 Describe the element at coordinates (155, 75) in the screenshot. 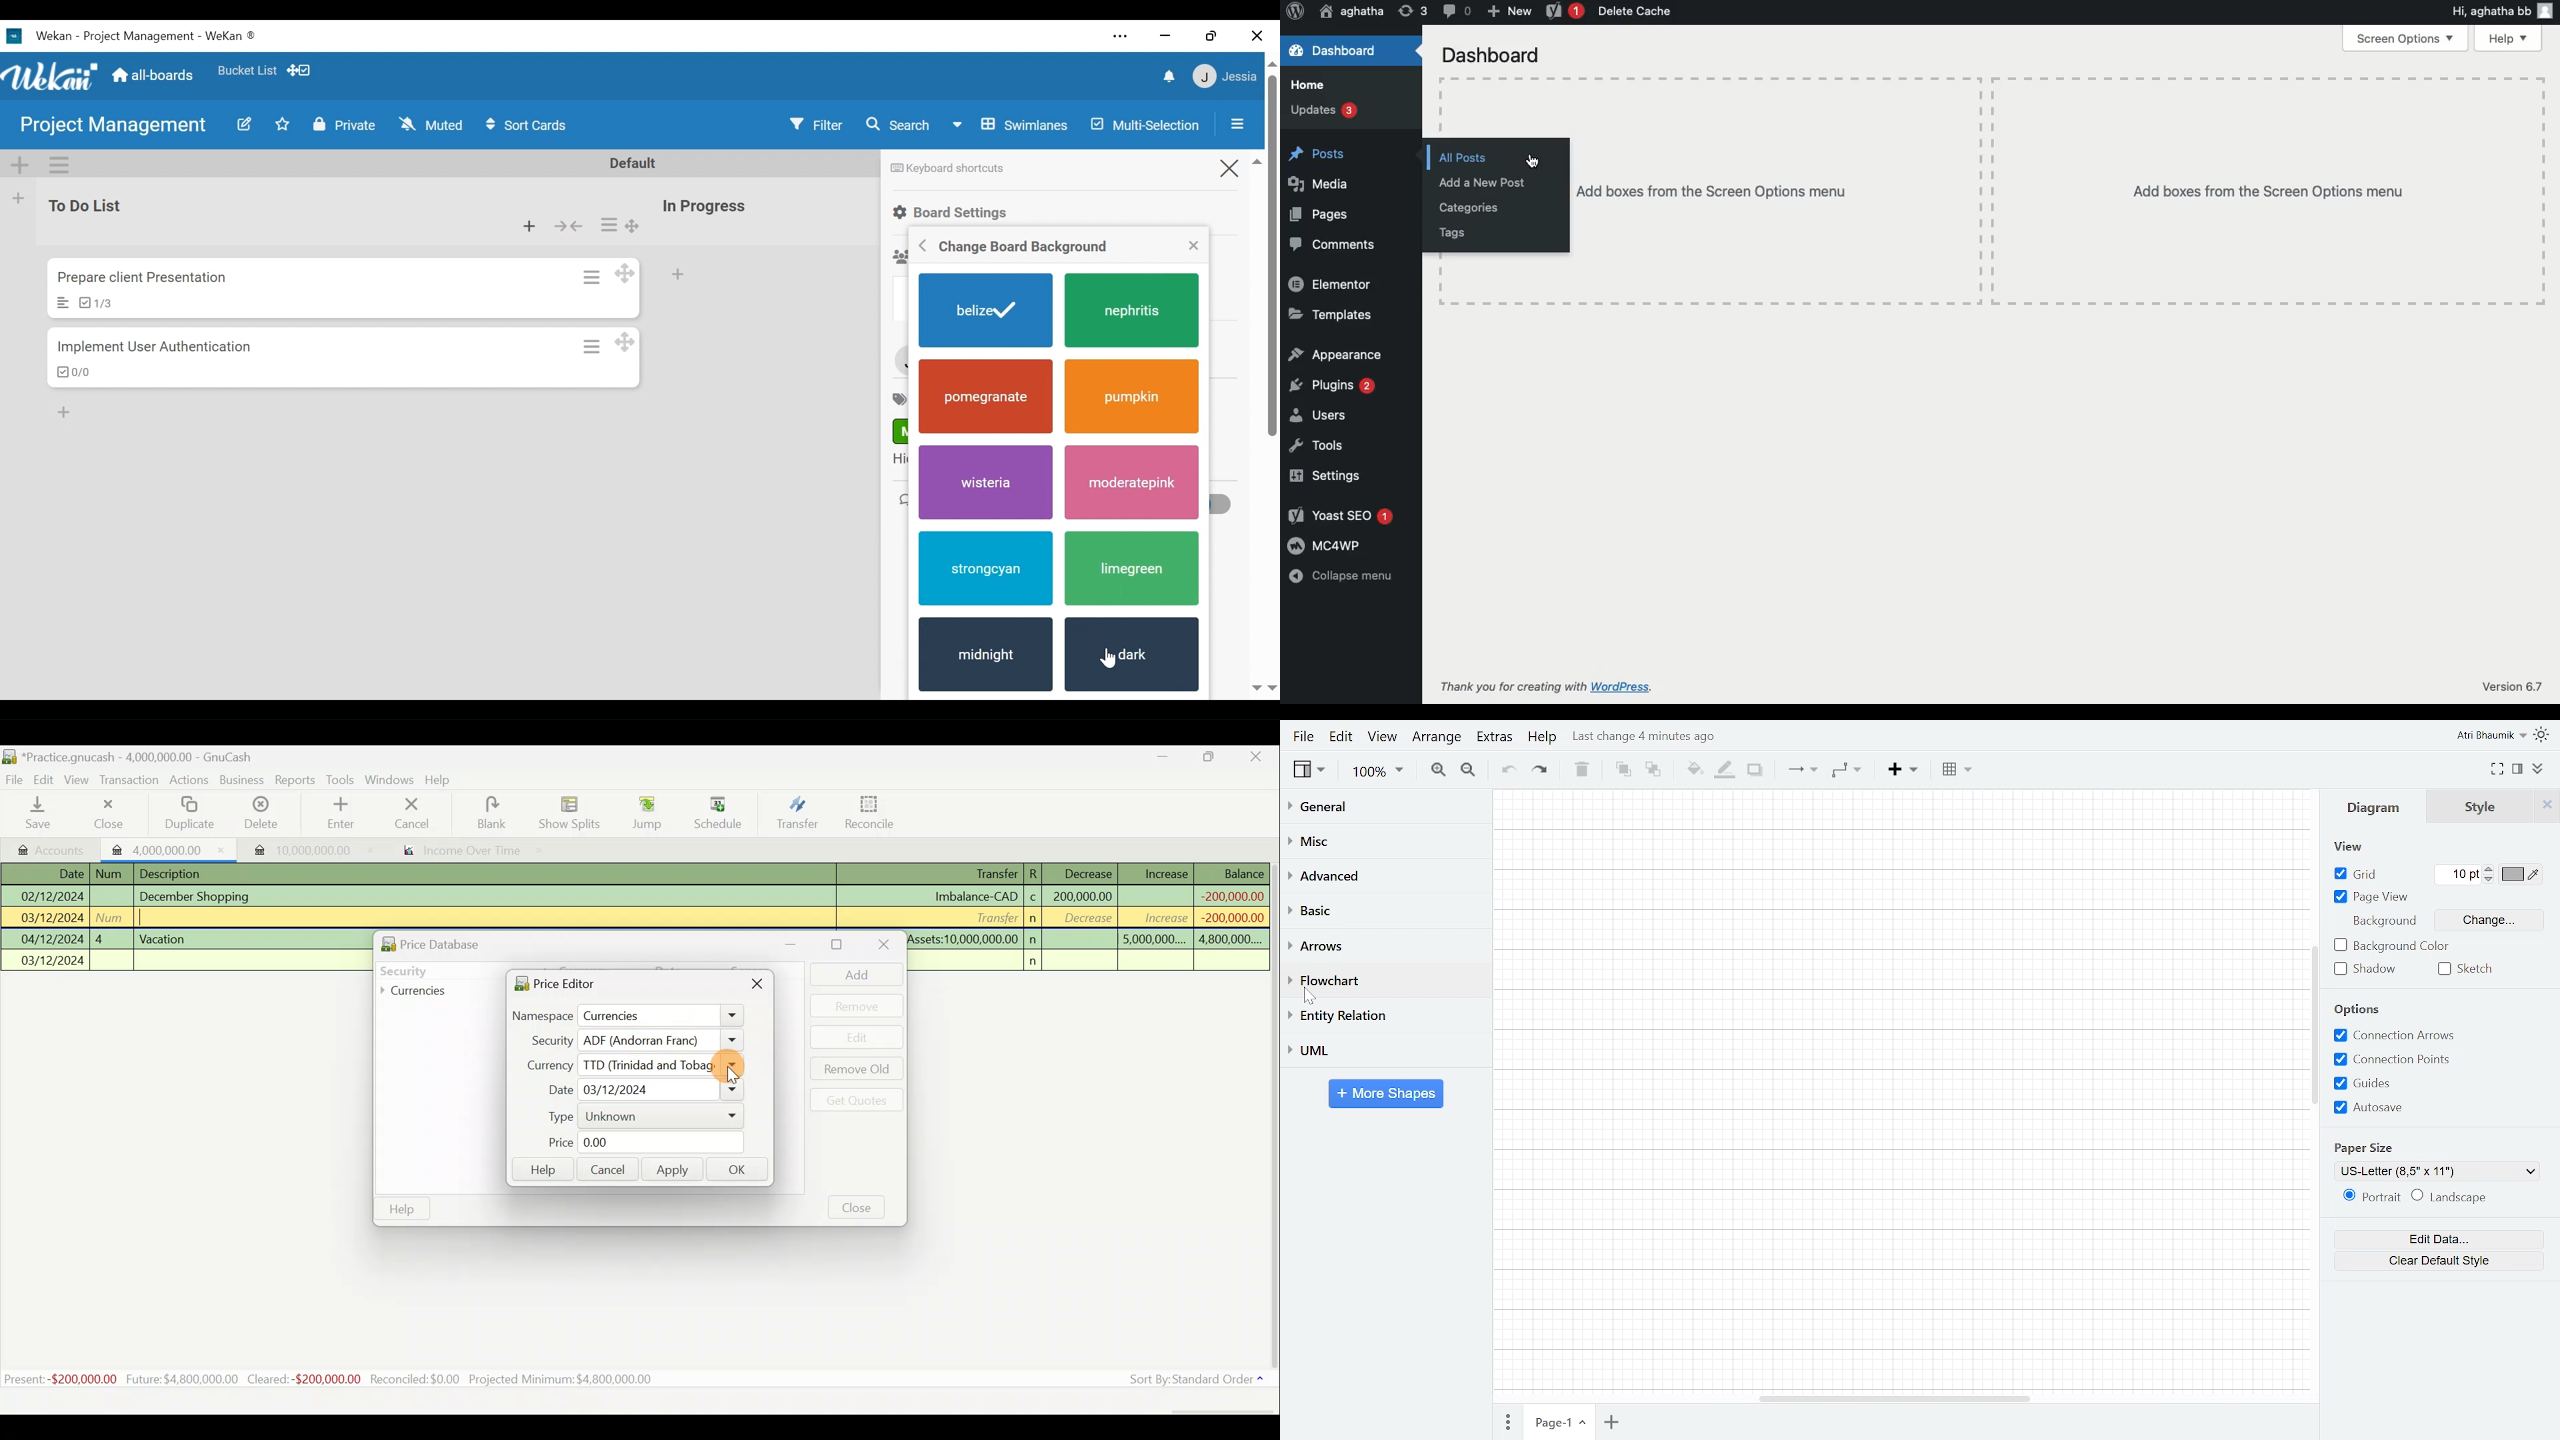

I see `Home (all-boards)` at that location.